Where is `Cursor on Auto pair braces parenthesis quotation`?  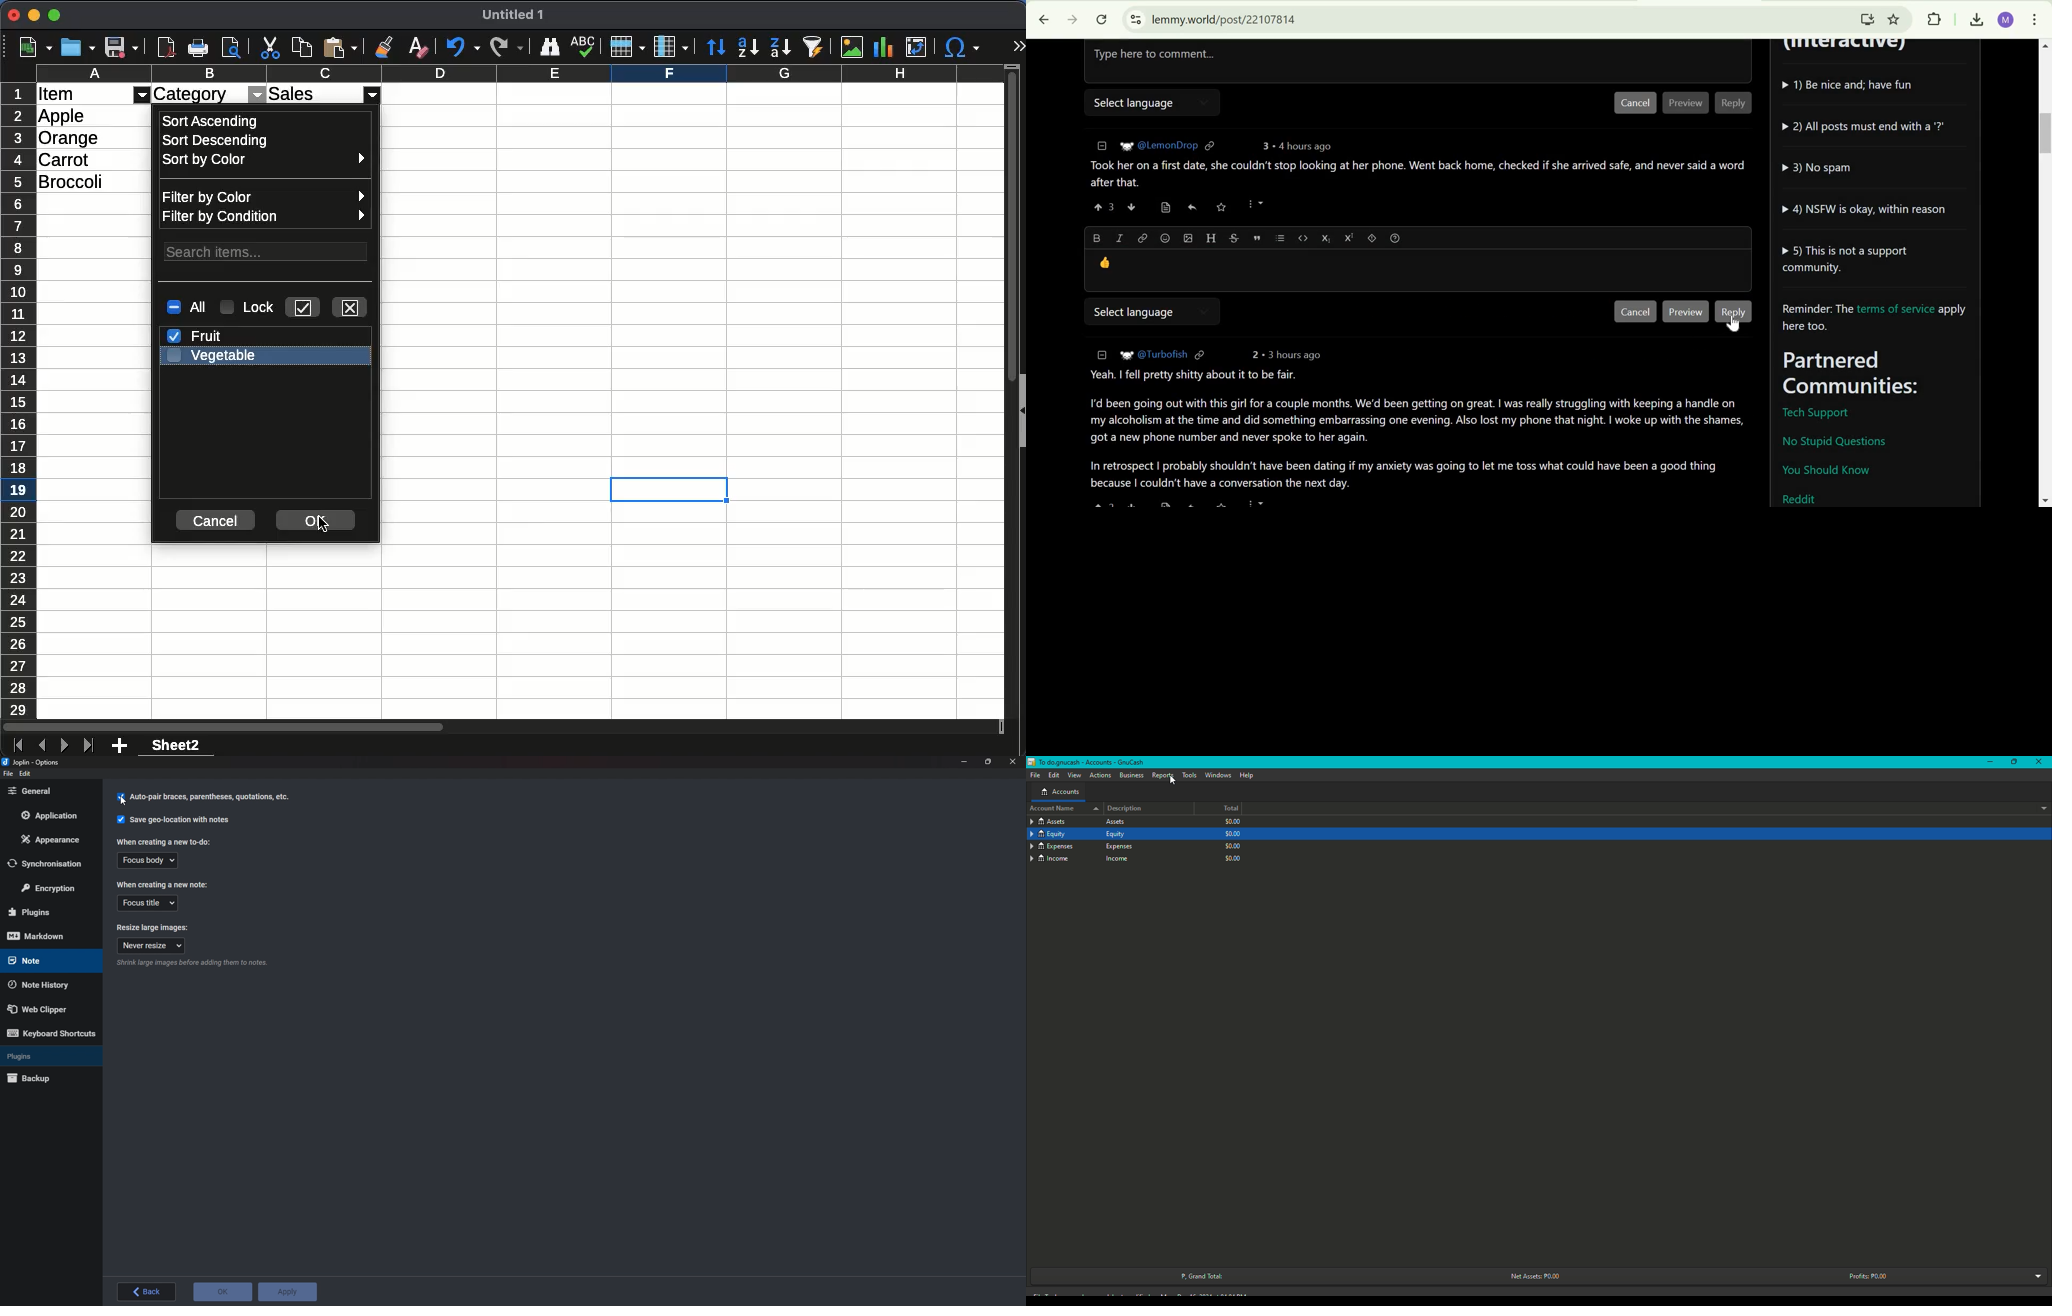 Cursor on Auto pair braces parenthesis quotation is located at coordinates (202, 797).